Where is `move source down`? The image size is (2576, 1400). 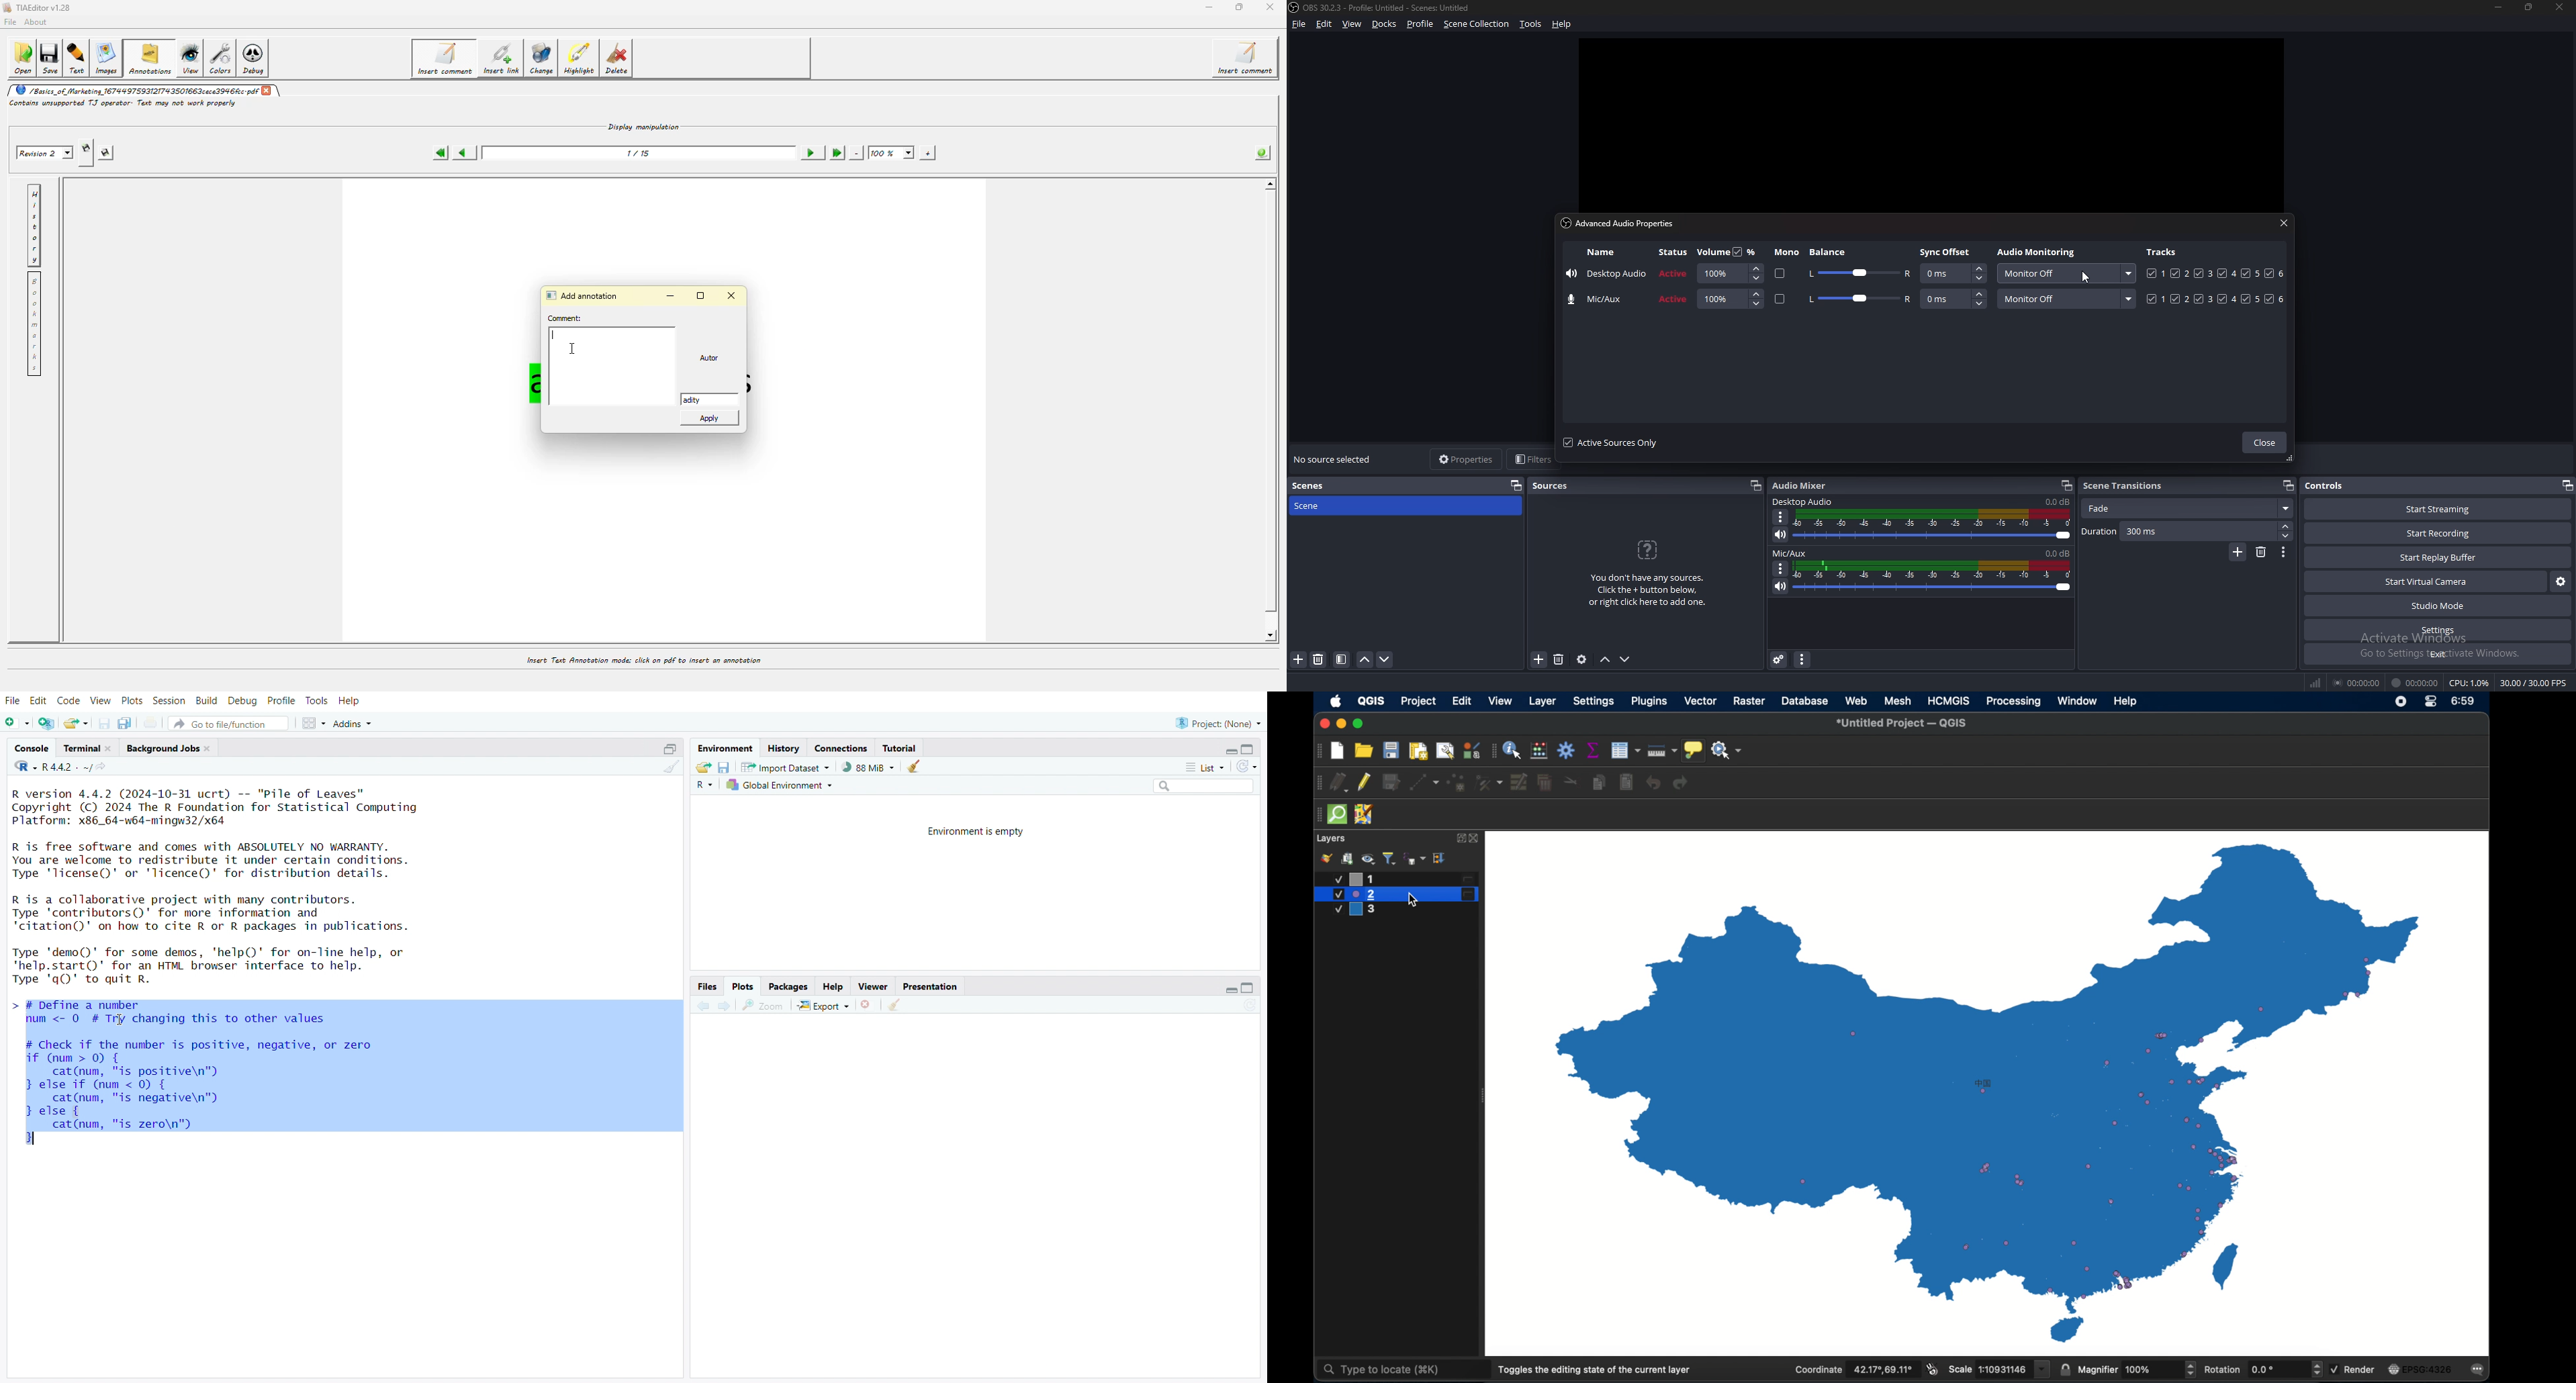 move source down is located at coordinates (1625, 659).